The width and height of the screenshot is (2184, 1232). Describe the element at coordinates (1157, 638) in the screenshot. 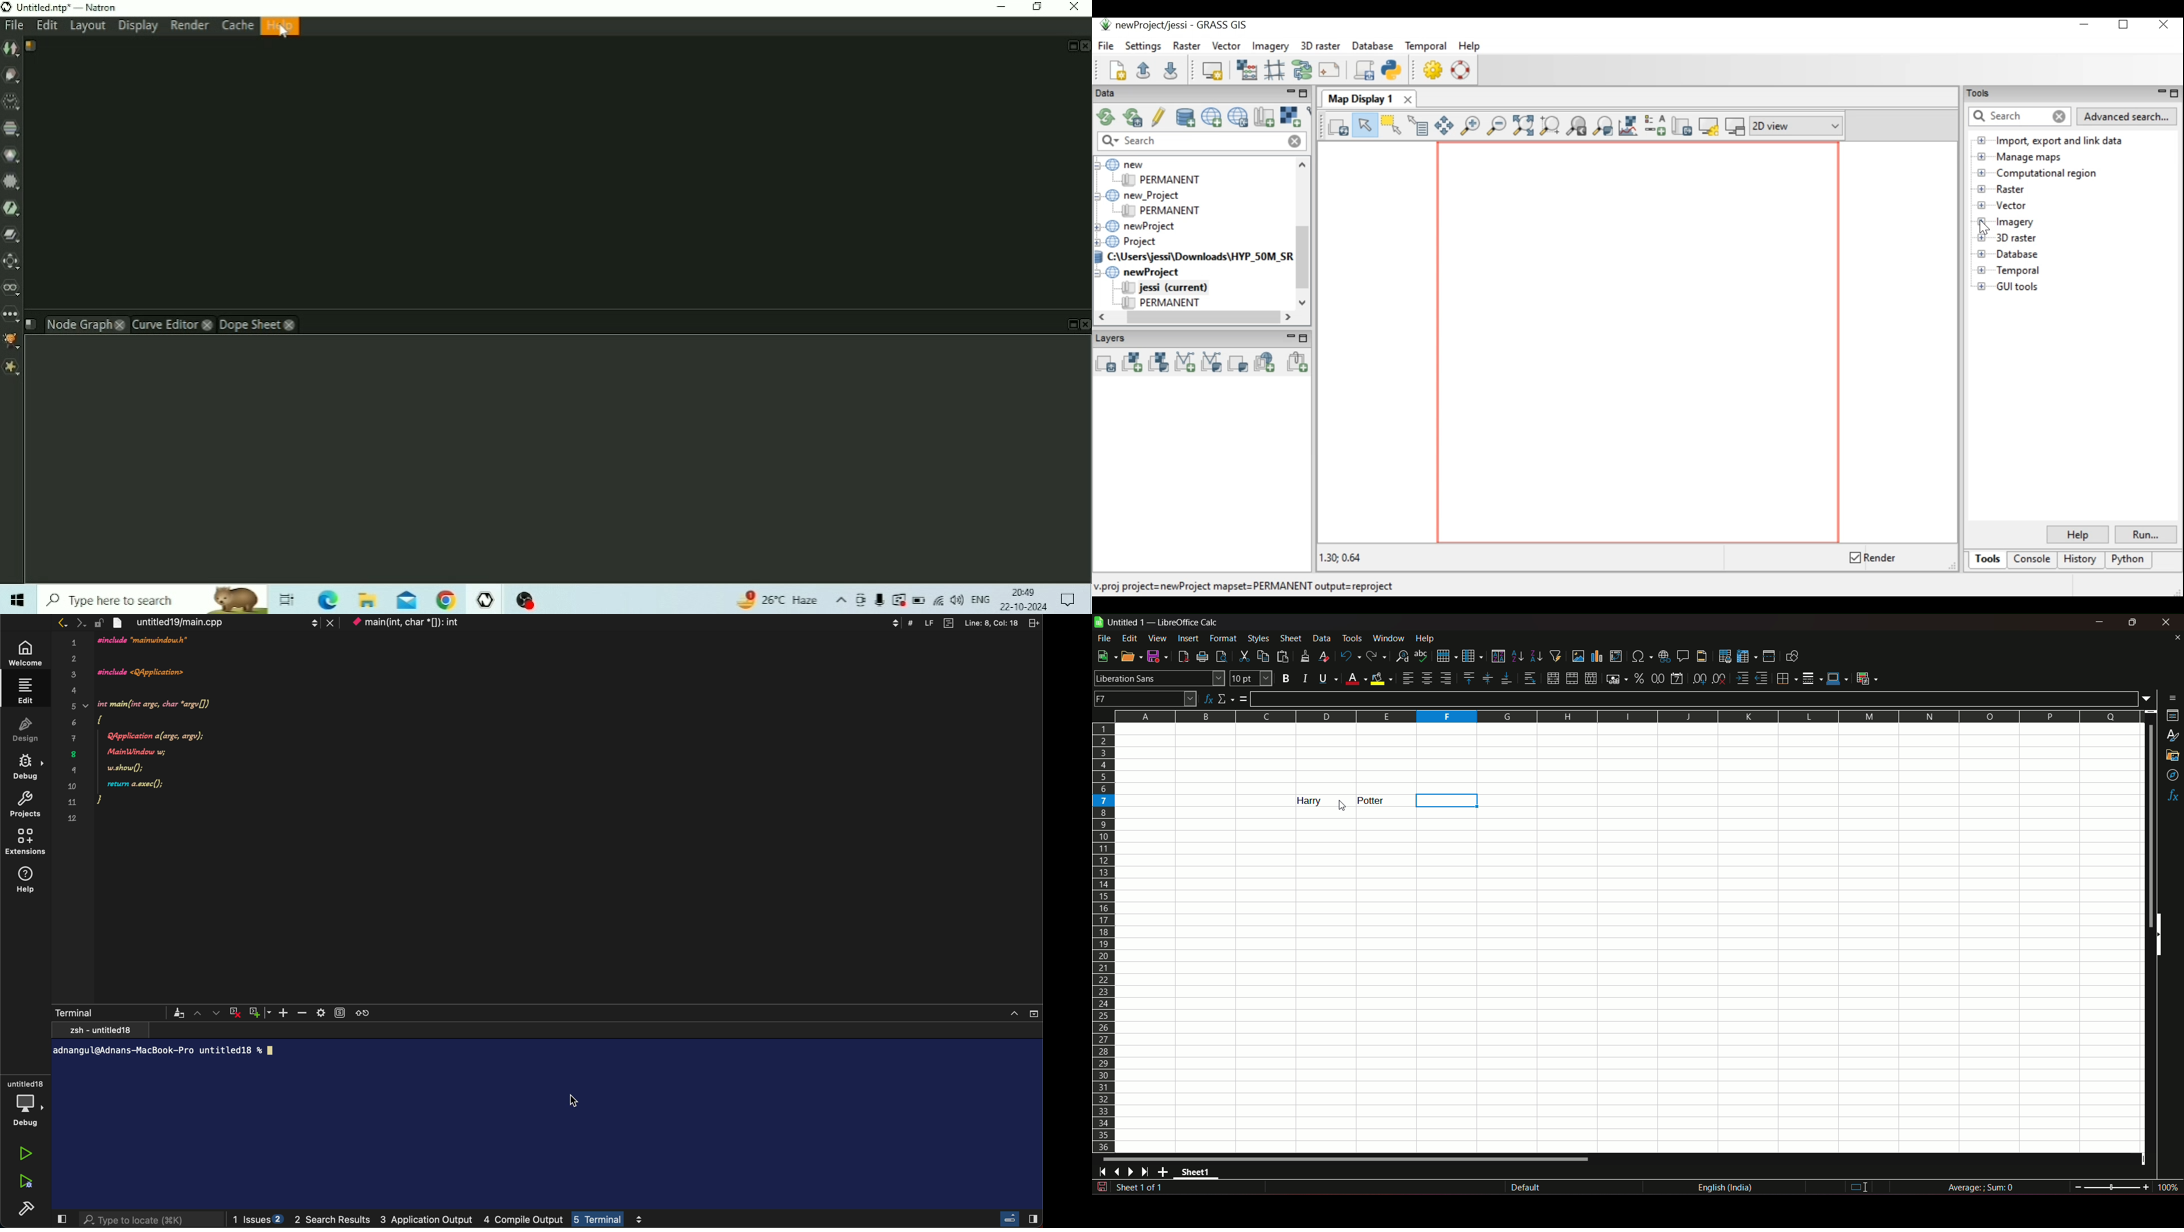

I see `view` at that location.